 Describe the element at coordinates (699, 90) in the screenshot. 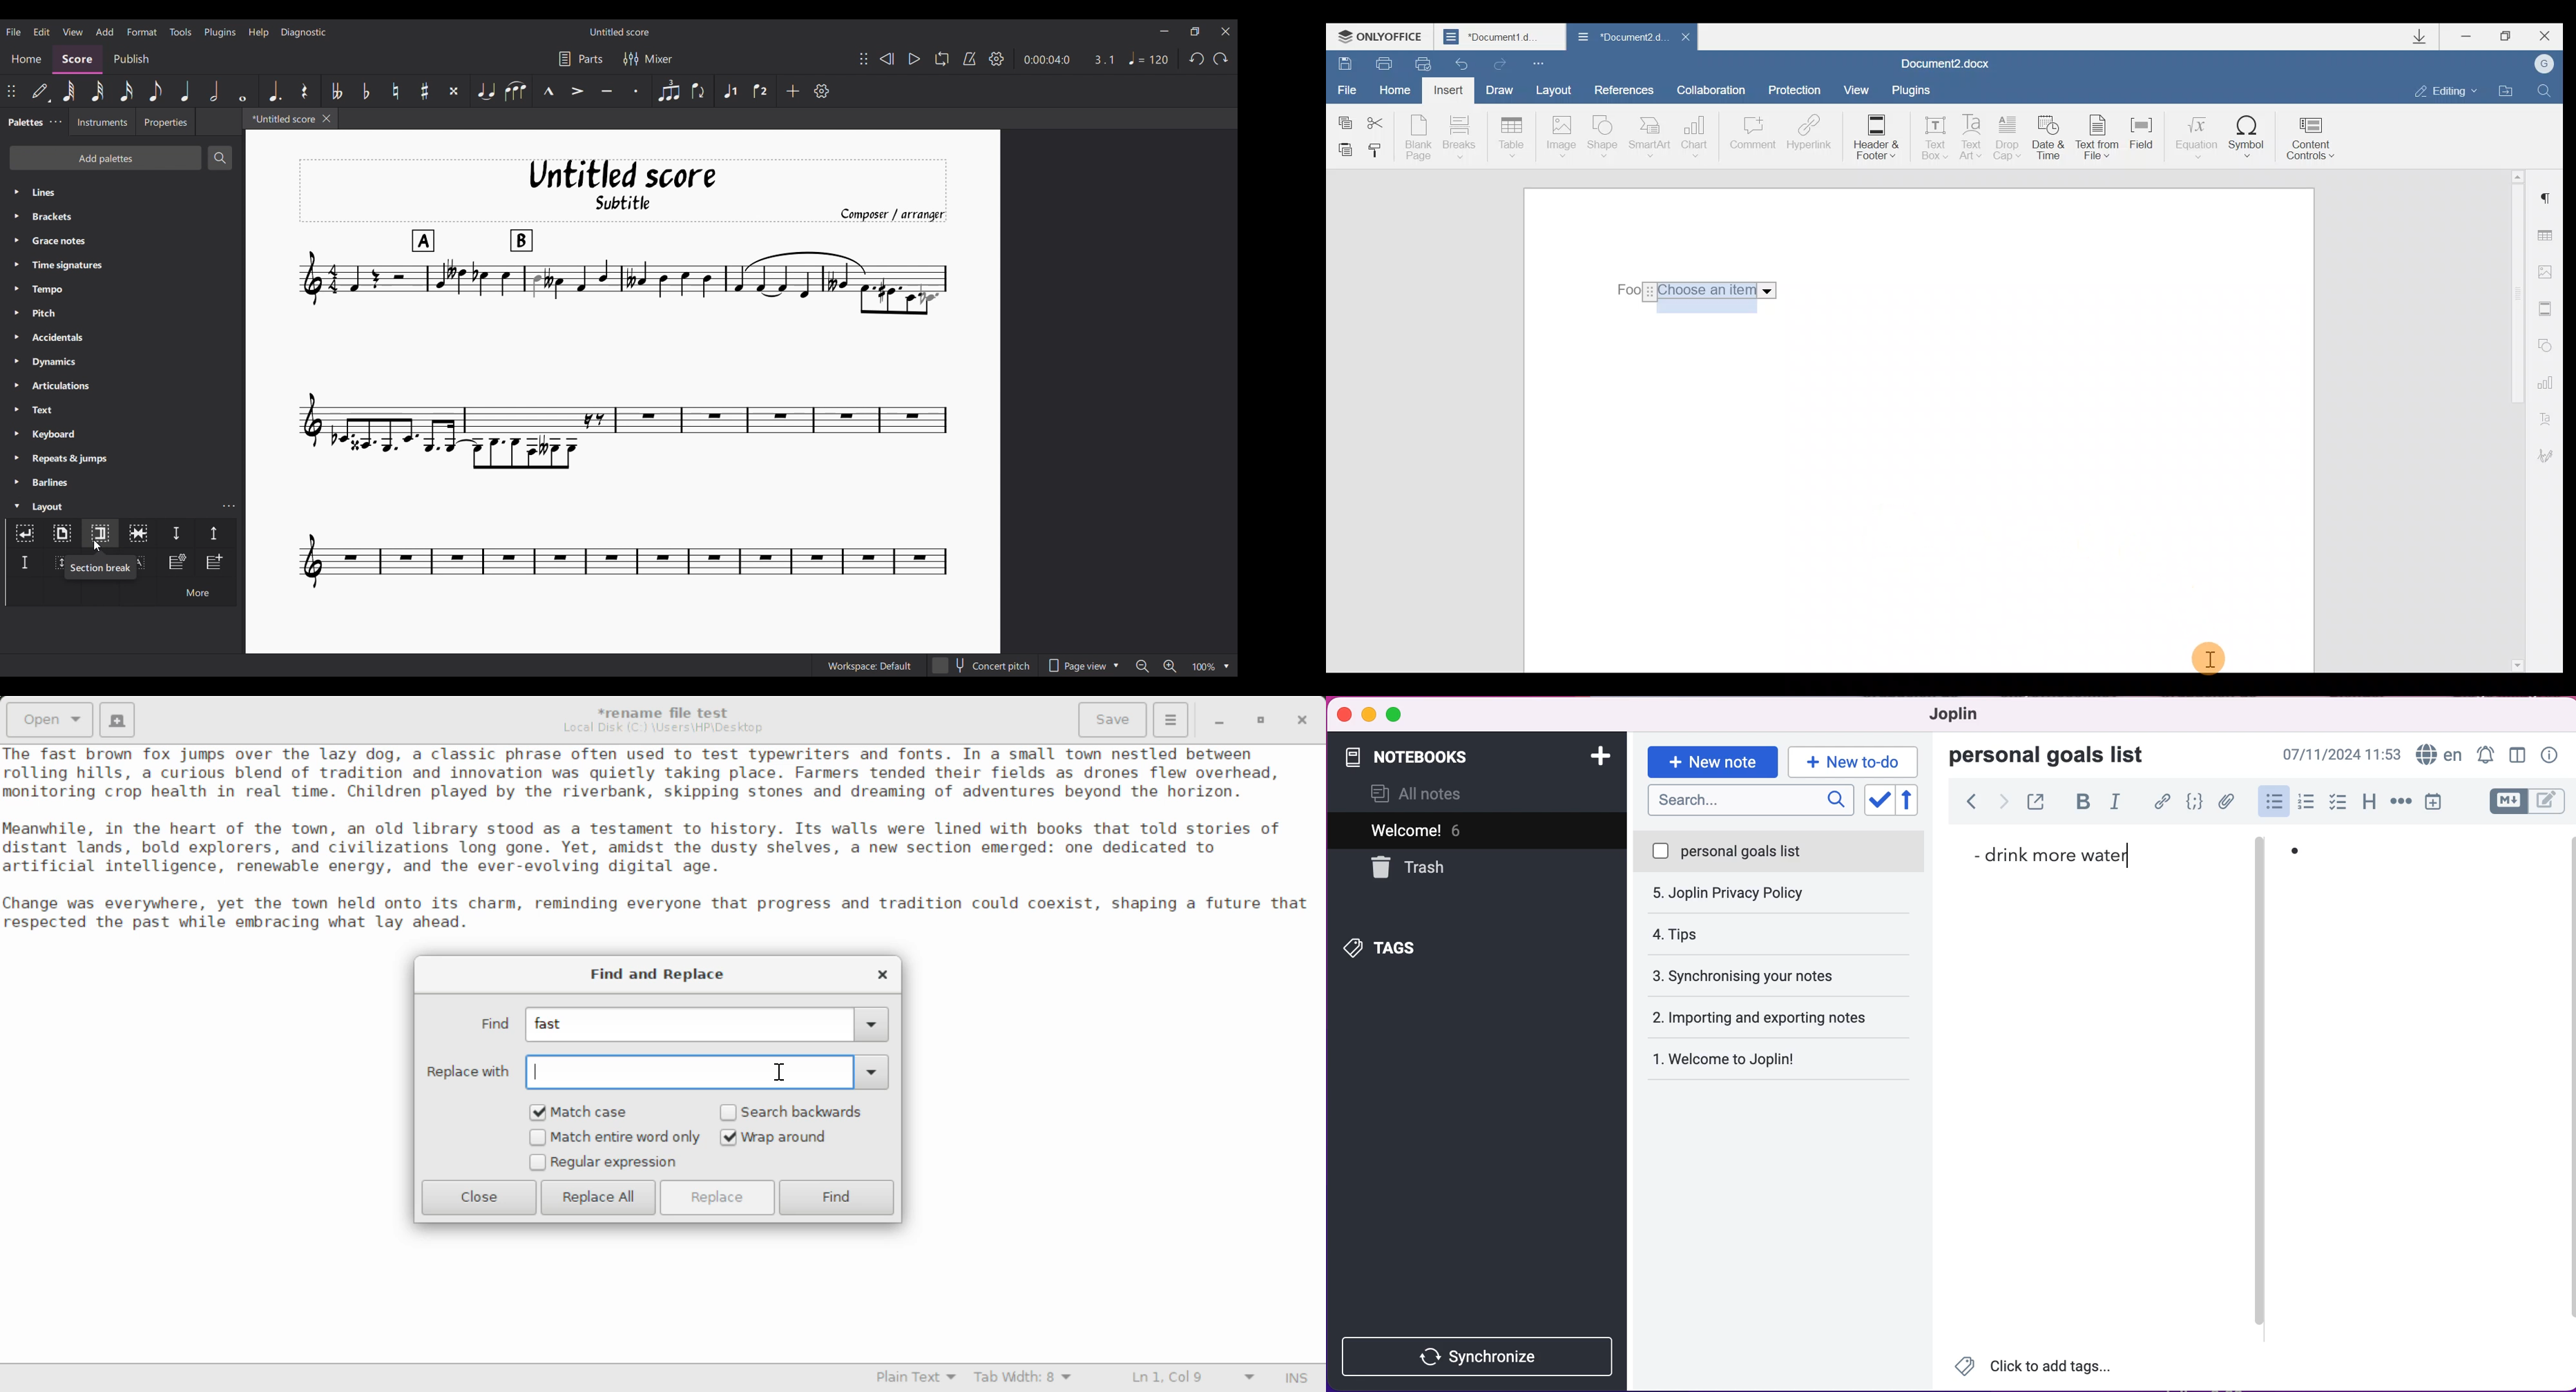

I see `Flip direction` at that location.